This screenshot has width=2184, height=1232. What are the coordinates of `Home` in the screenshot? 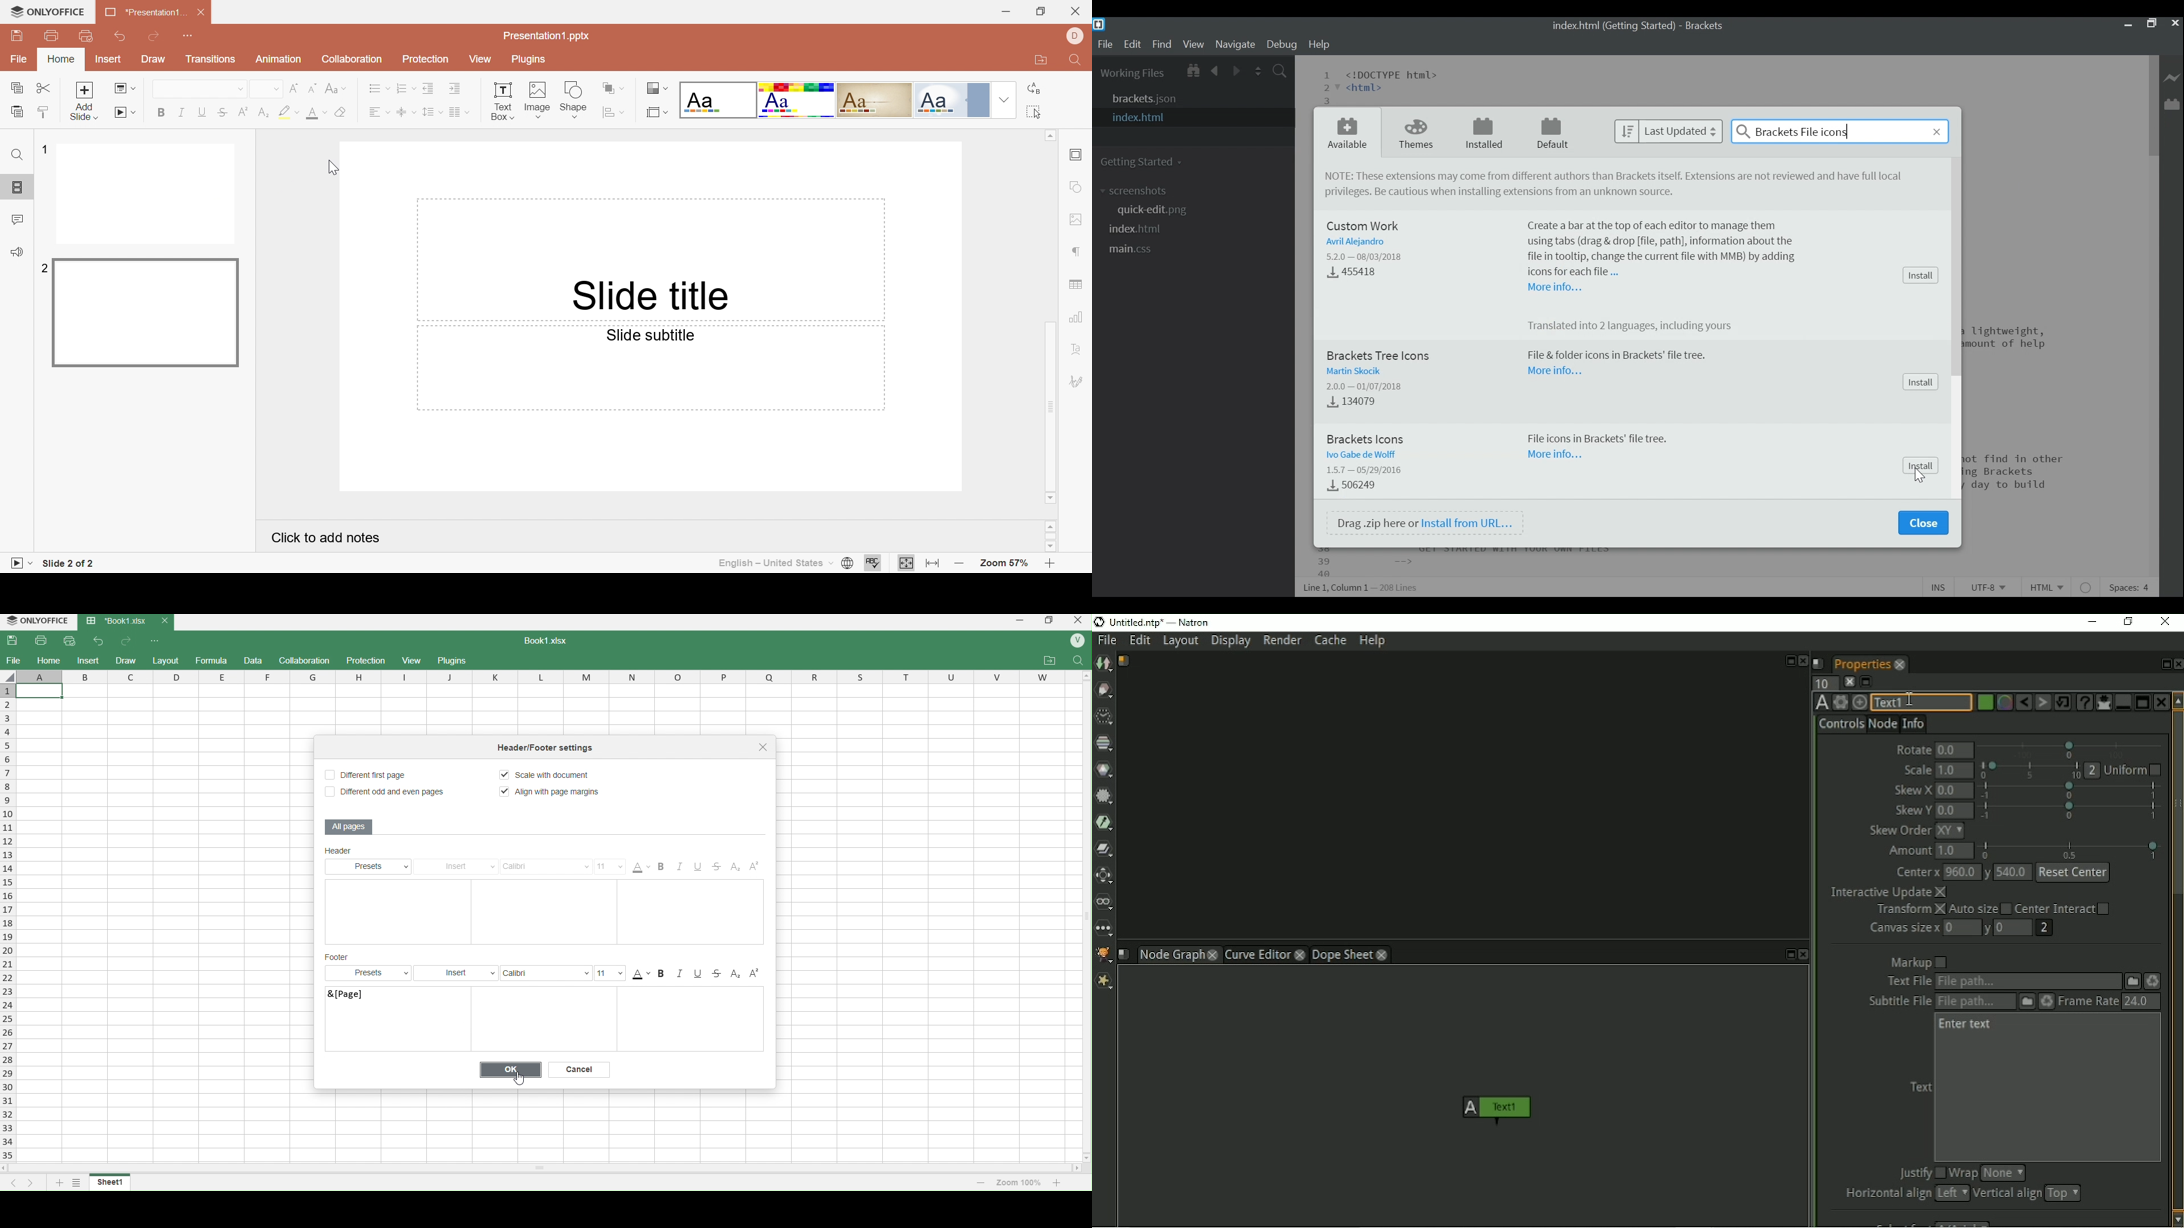 It's located at (64, 59).